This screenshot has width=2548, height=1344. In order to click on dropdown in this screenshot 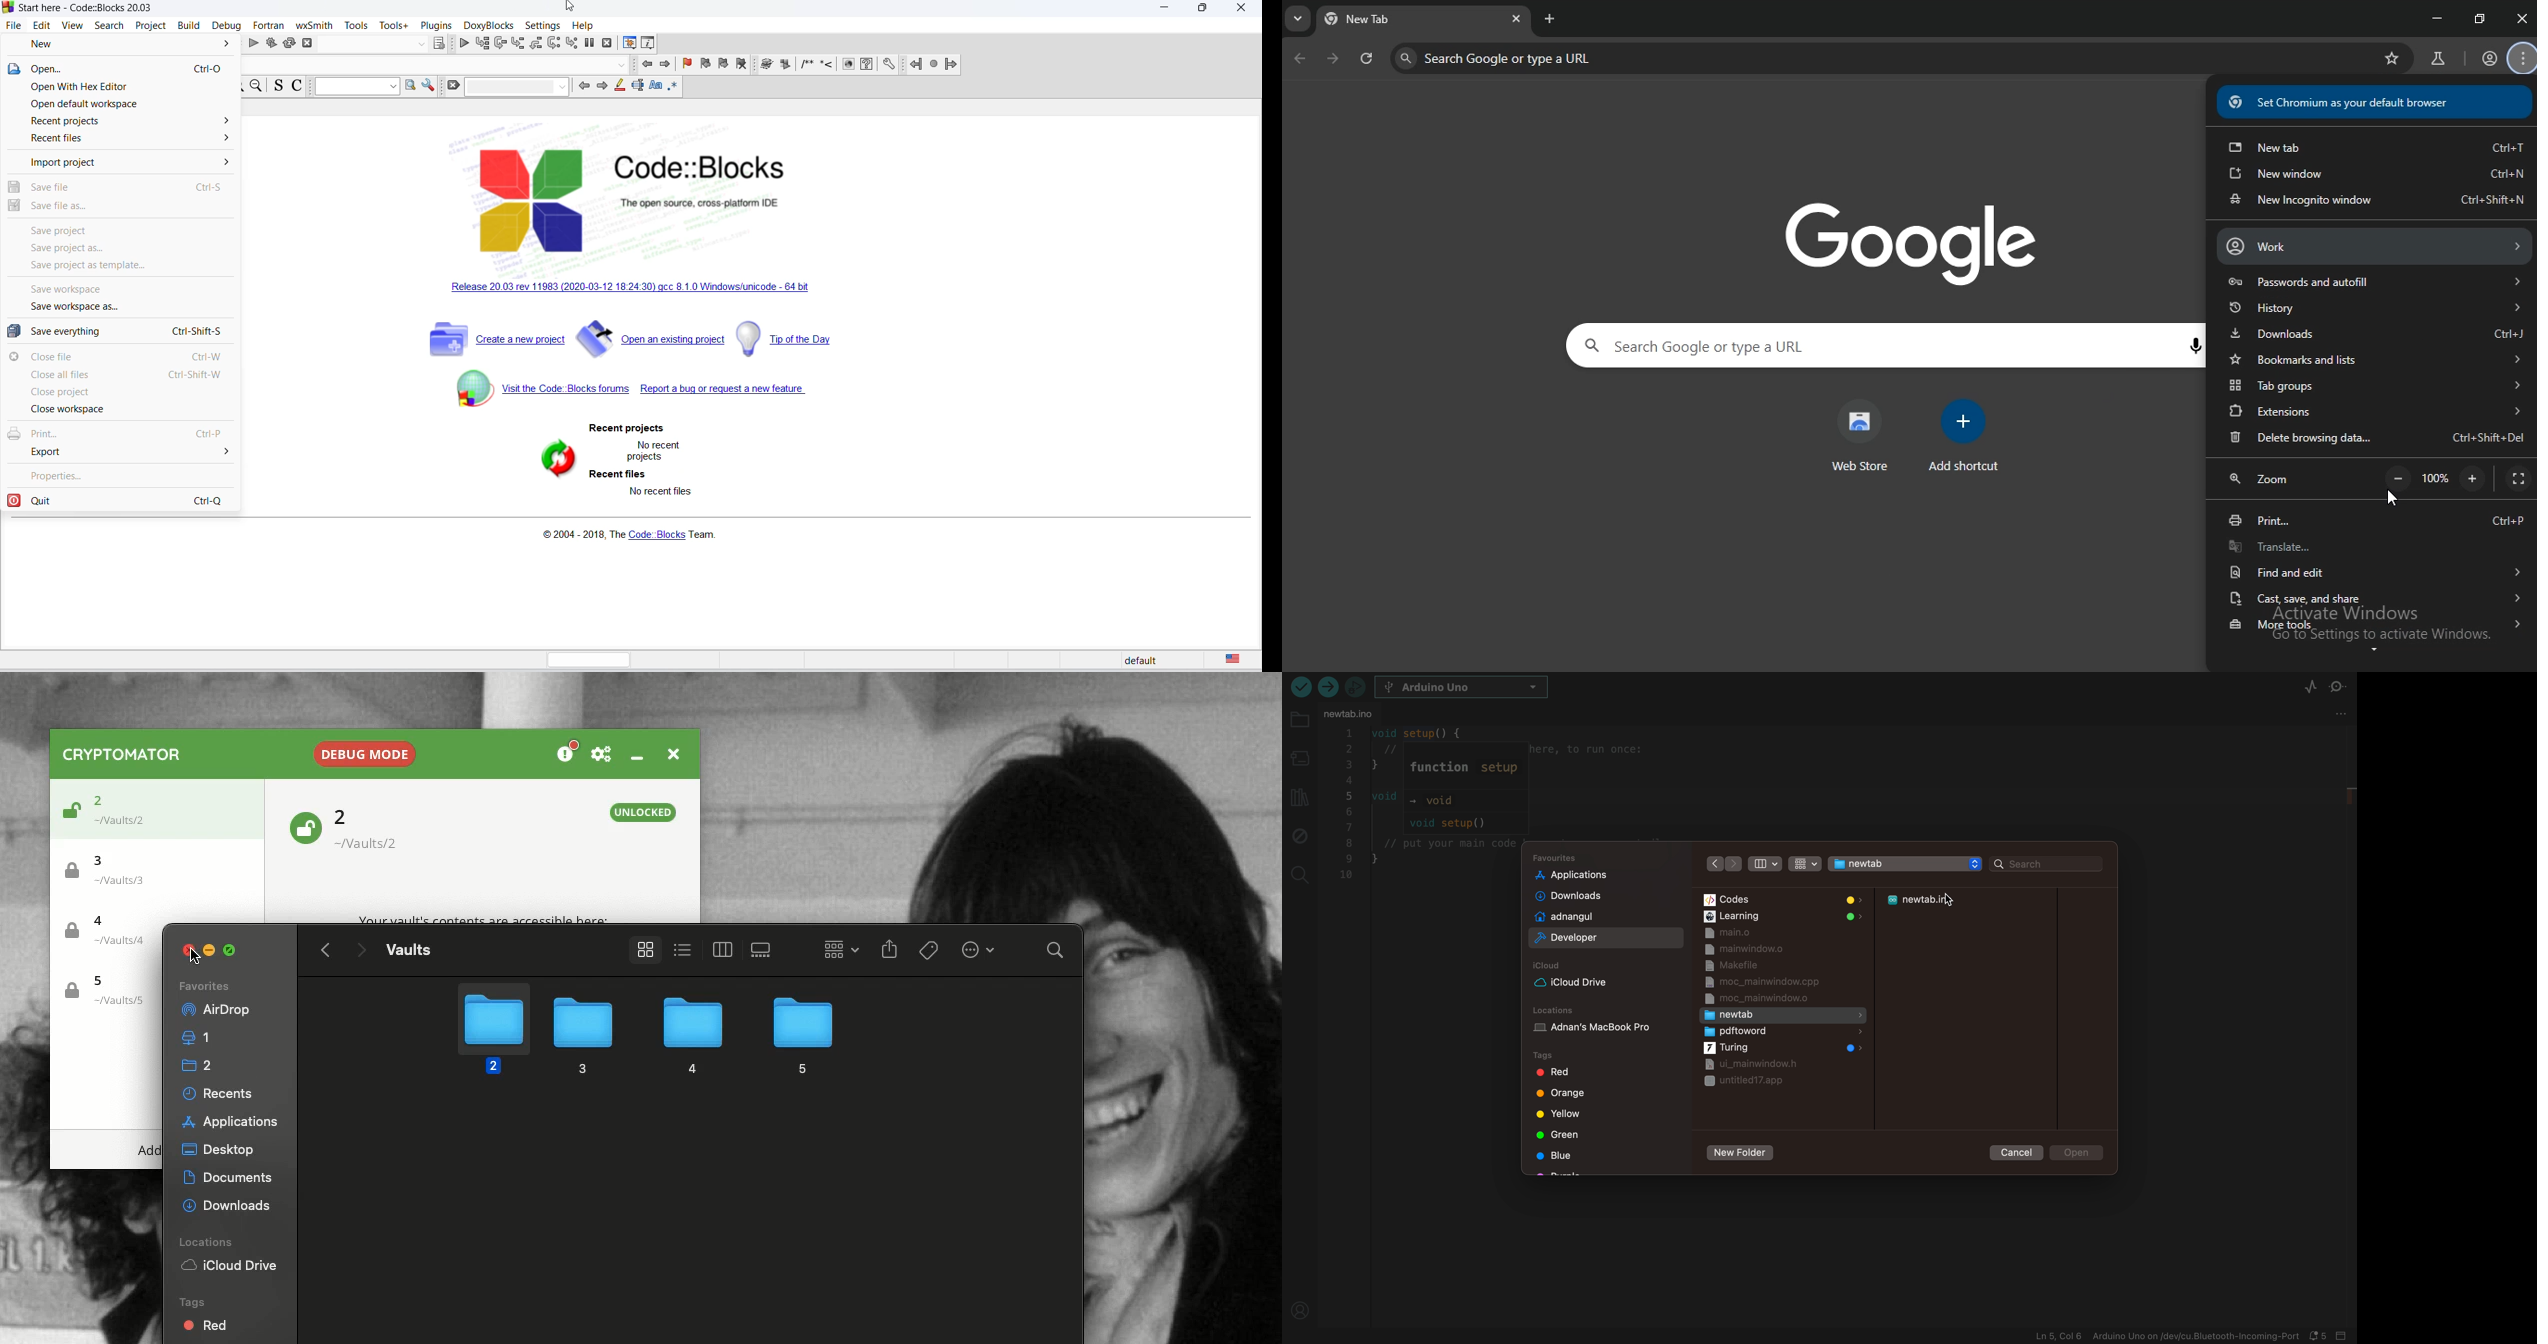, I will do `click(357, 87)`.